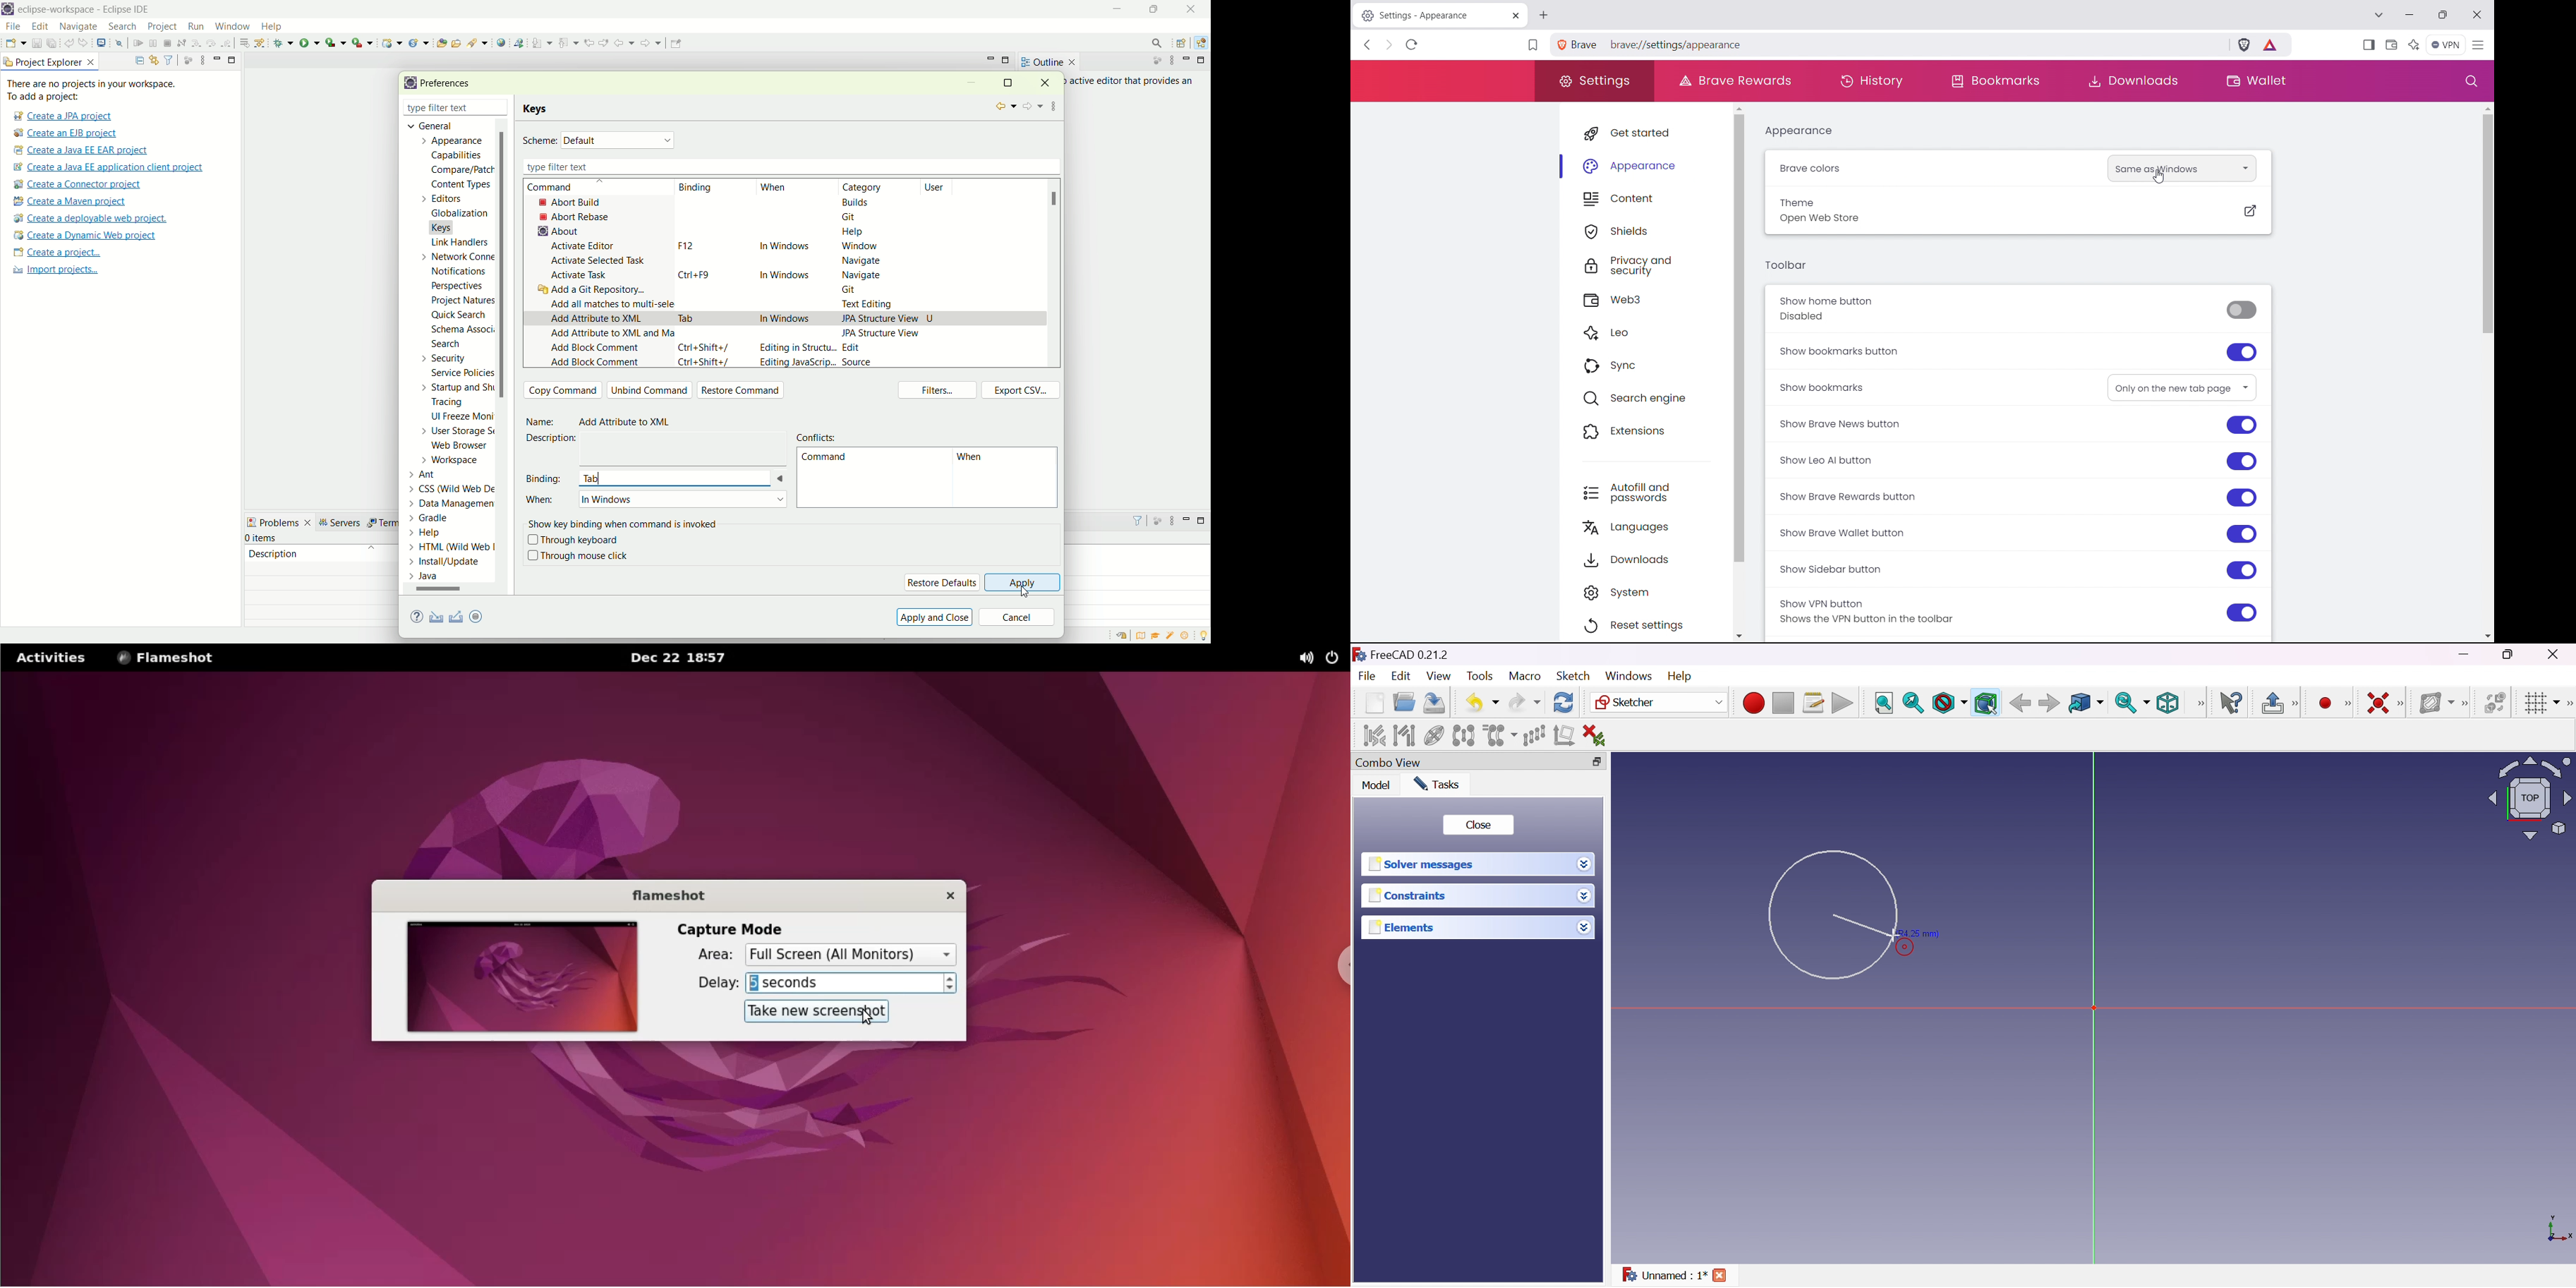  I want to click on Save, so click(1433, 702).